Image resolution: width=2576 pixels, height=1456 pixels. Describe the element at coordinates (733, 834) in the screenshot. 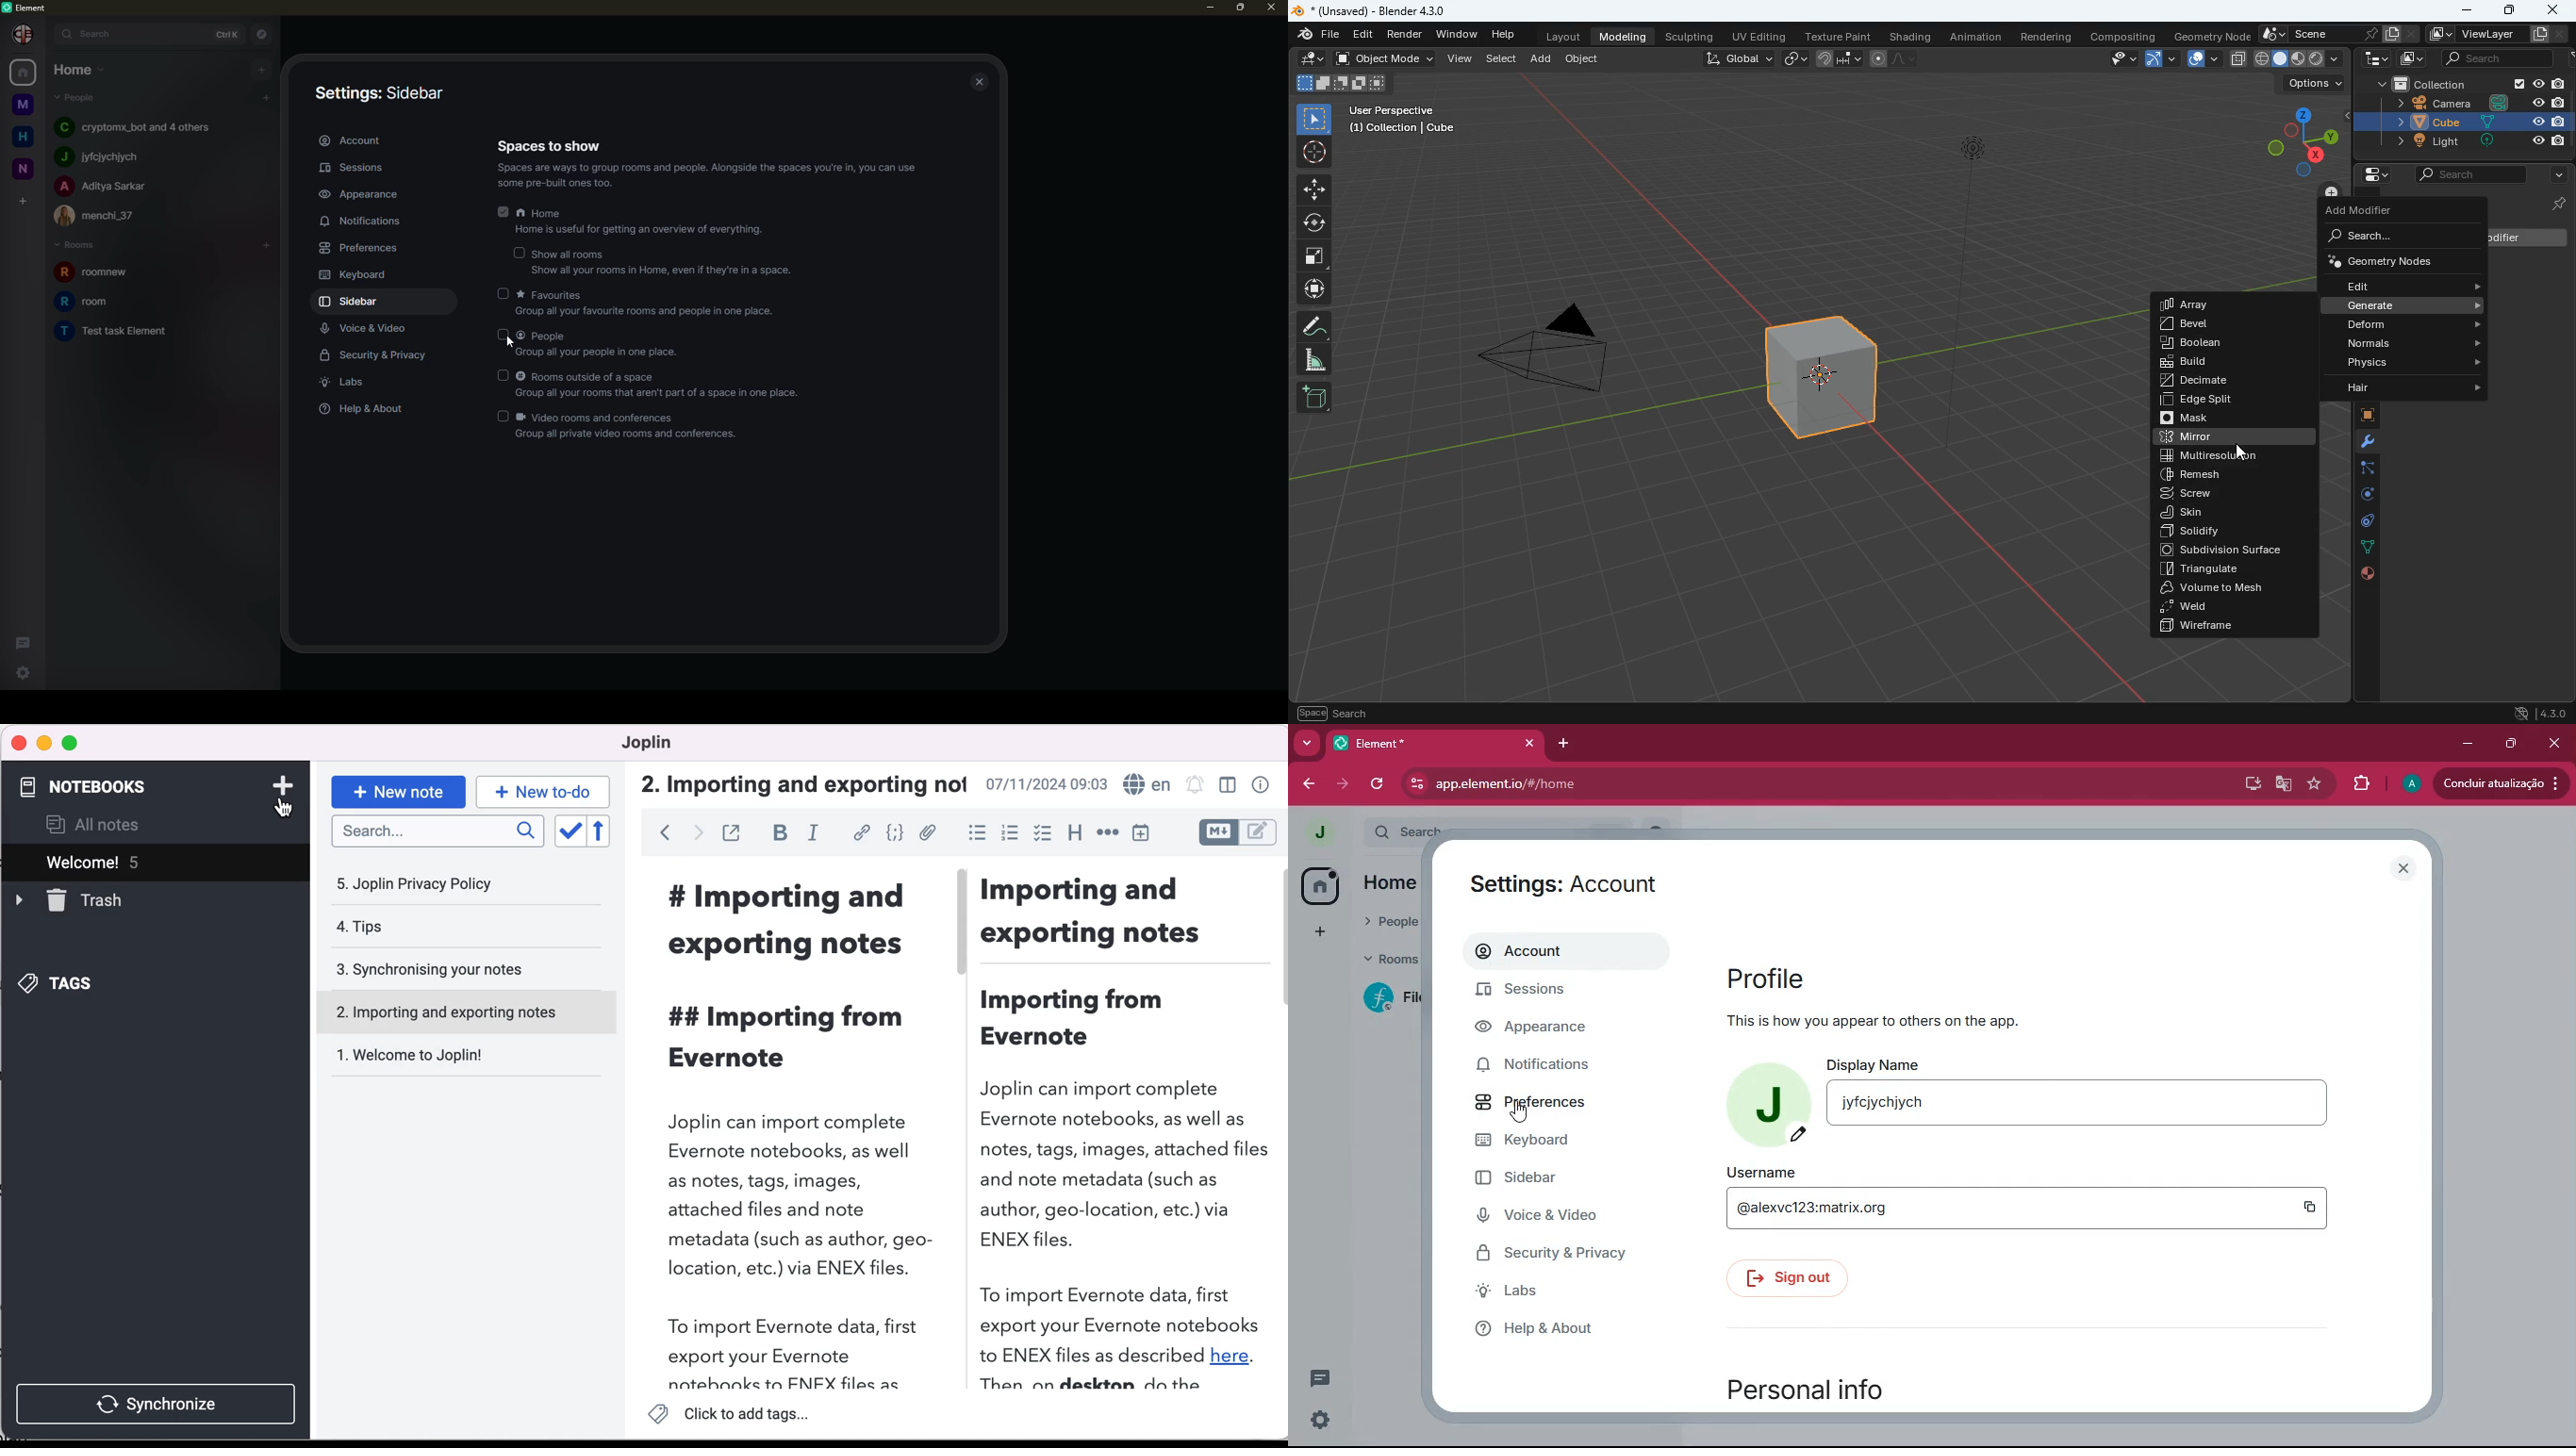

I see `toggle external editing` at that location.